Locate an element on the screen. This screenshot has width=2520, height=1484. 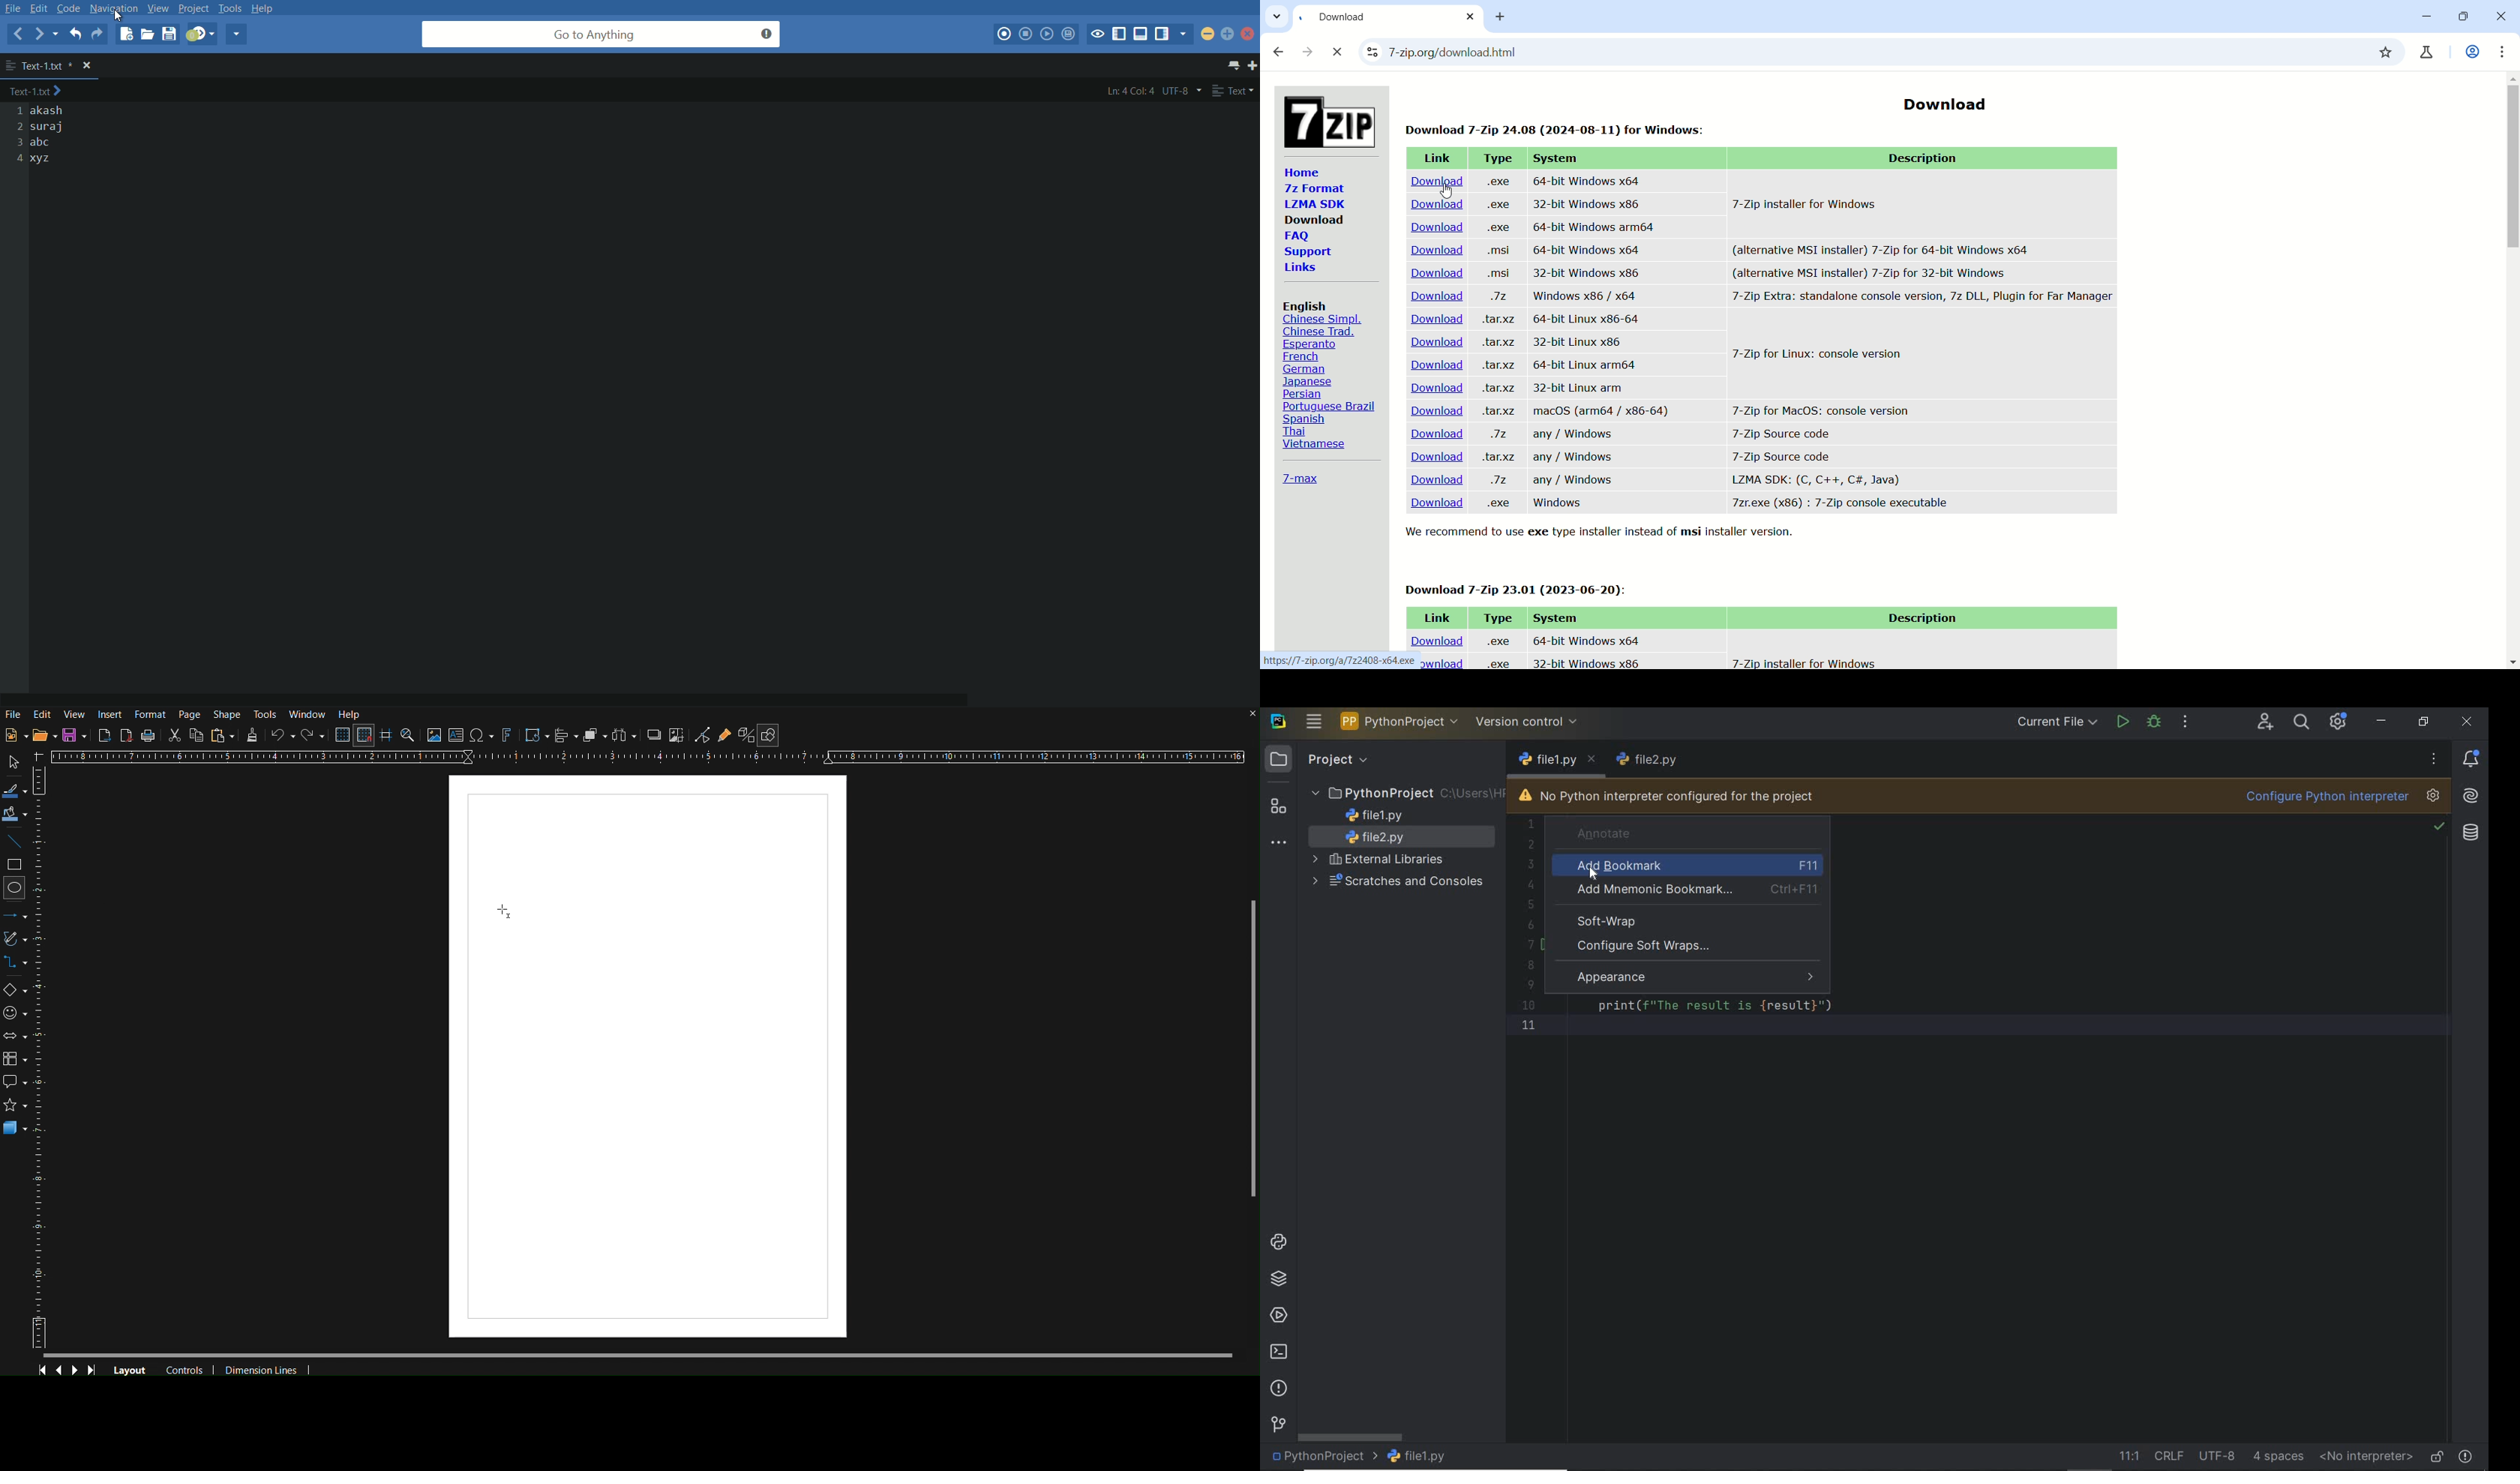
undo is located at coordinates (74, 33).